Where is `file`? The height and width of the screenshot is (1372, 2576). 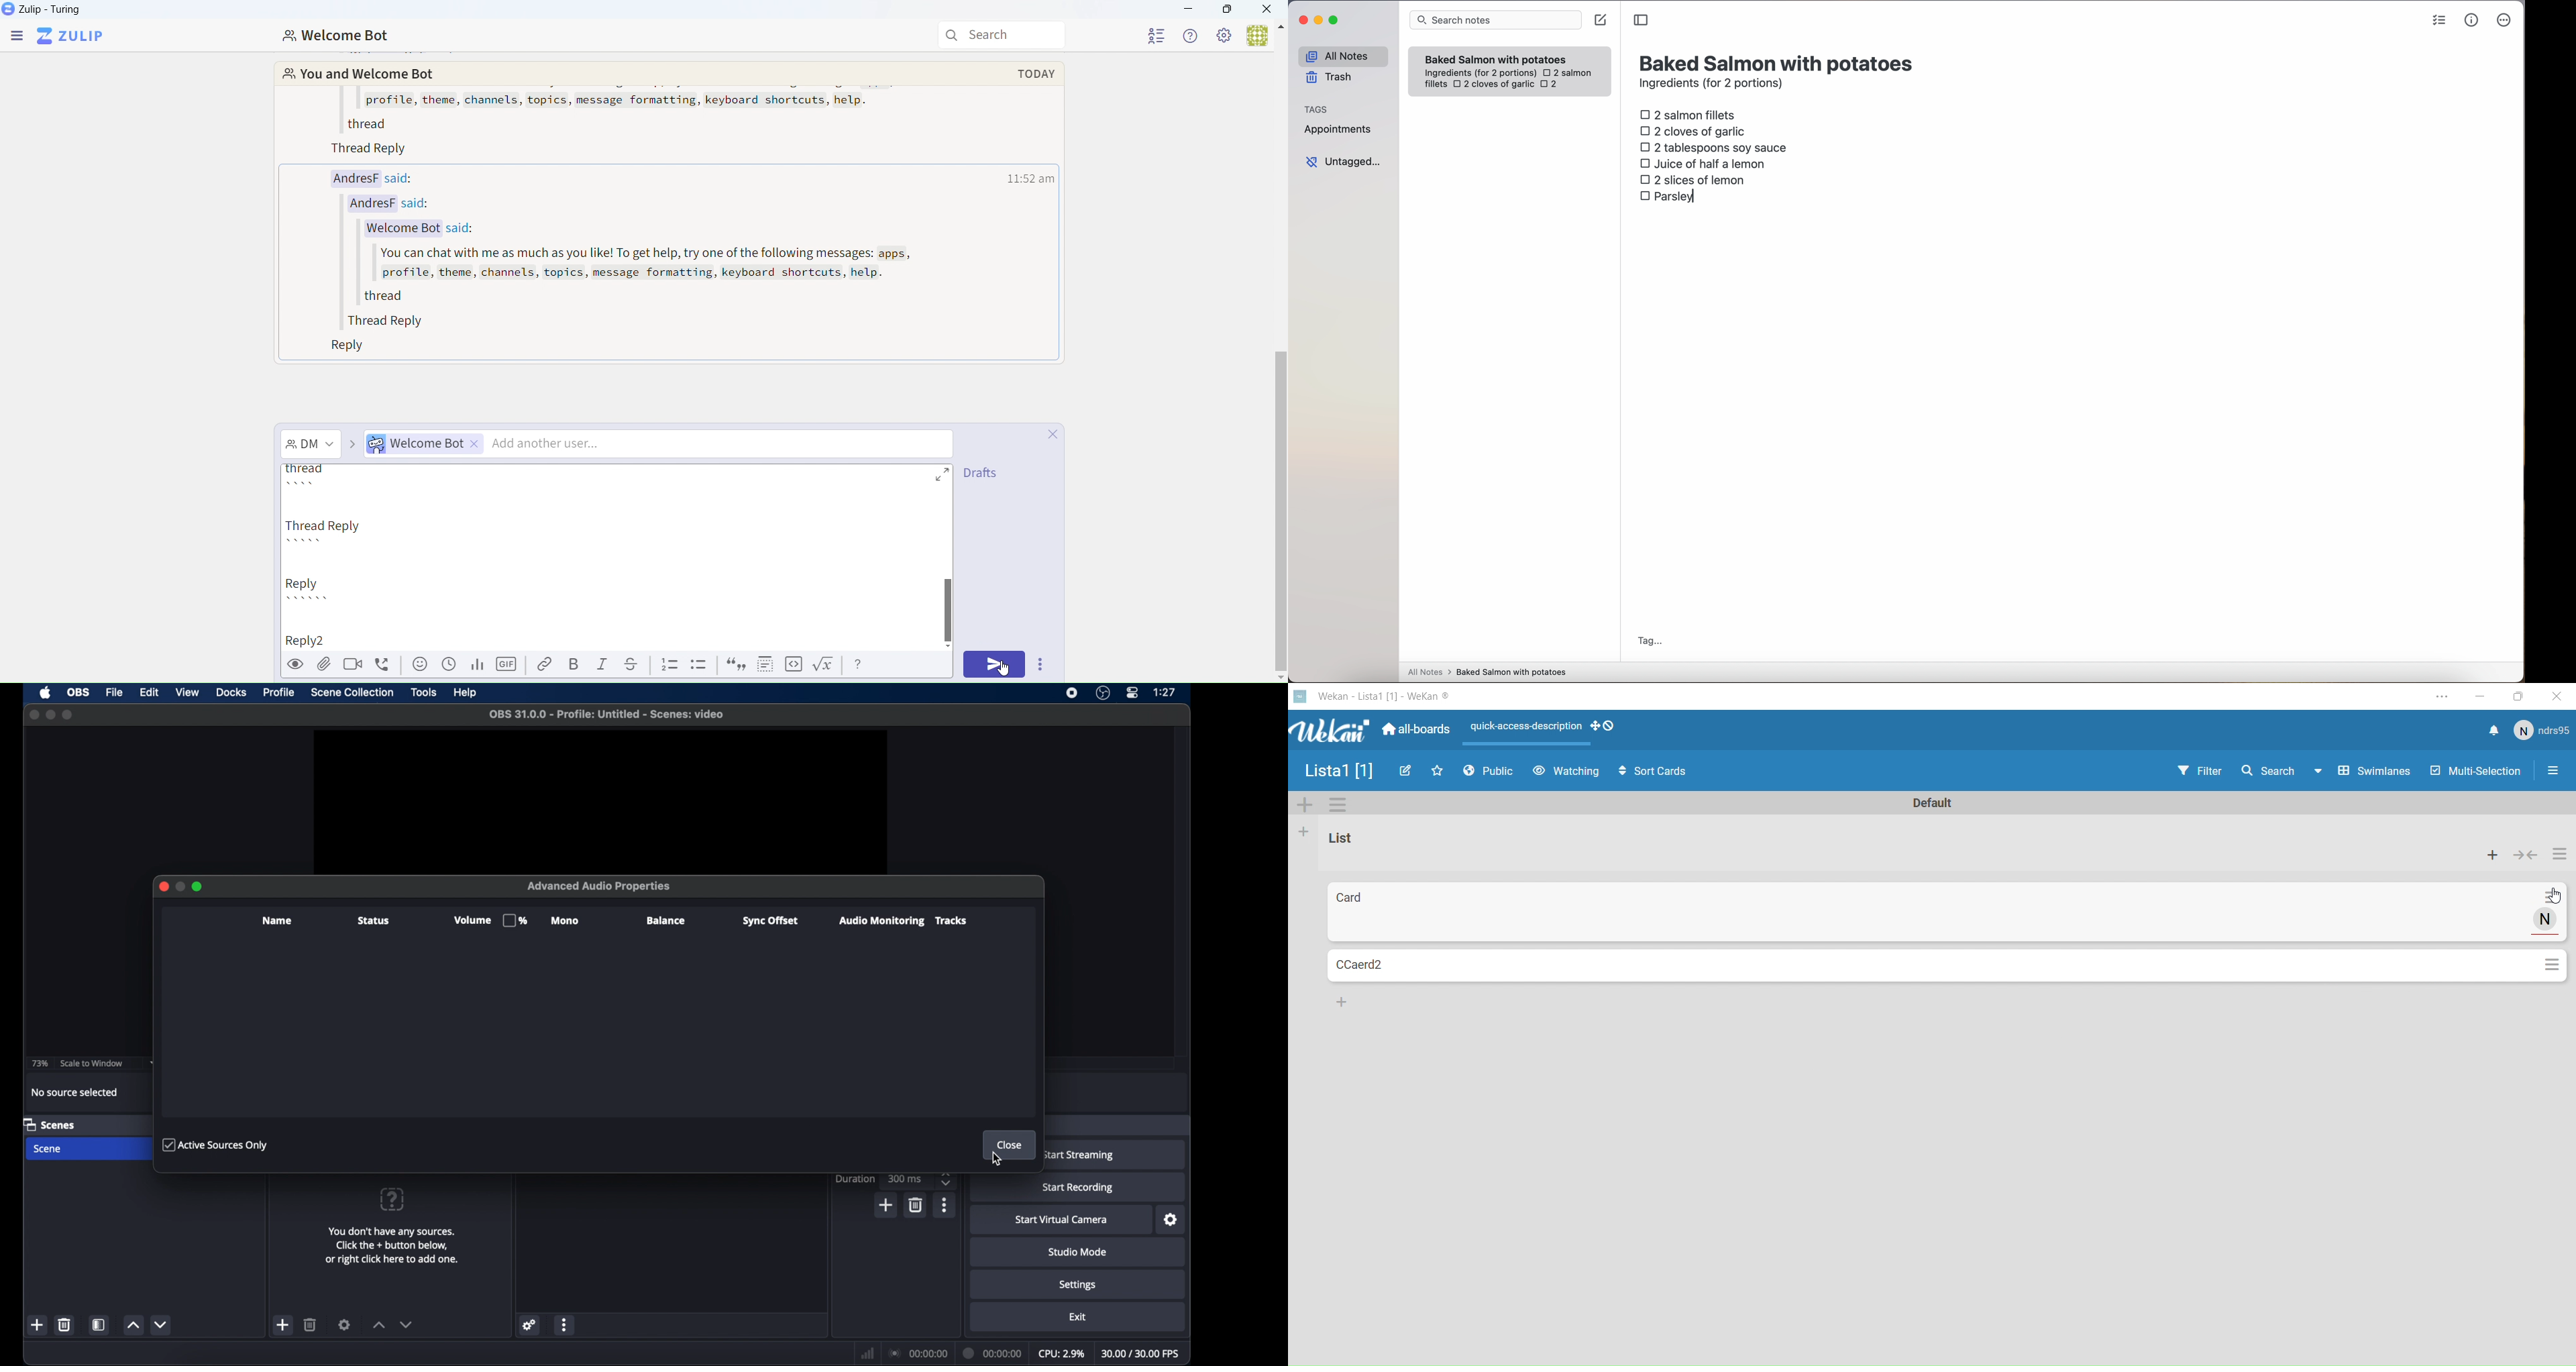 file is located at coordinates (115, 693).